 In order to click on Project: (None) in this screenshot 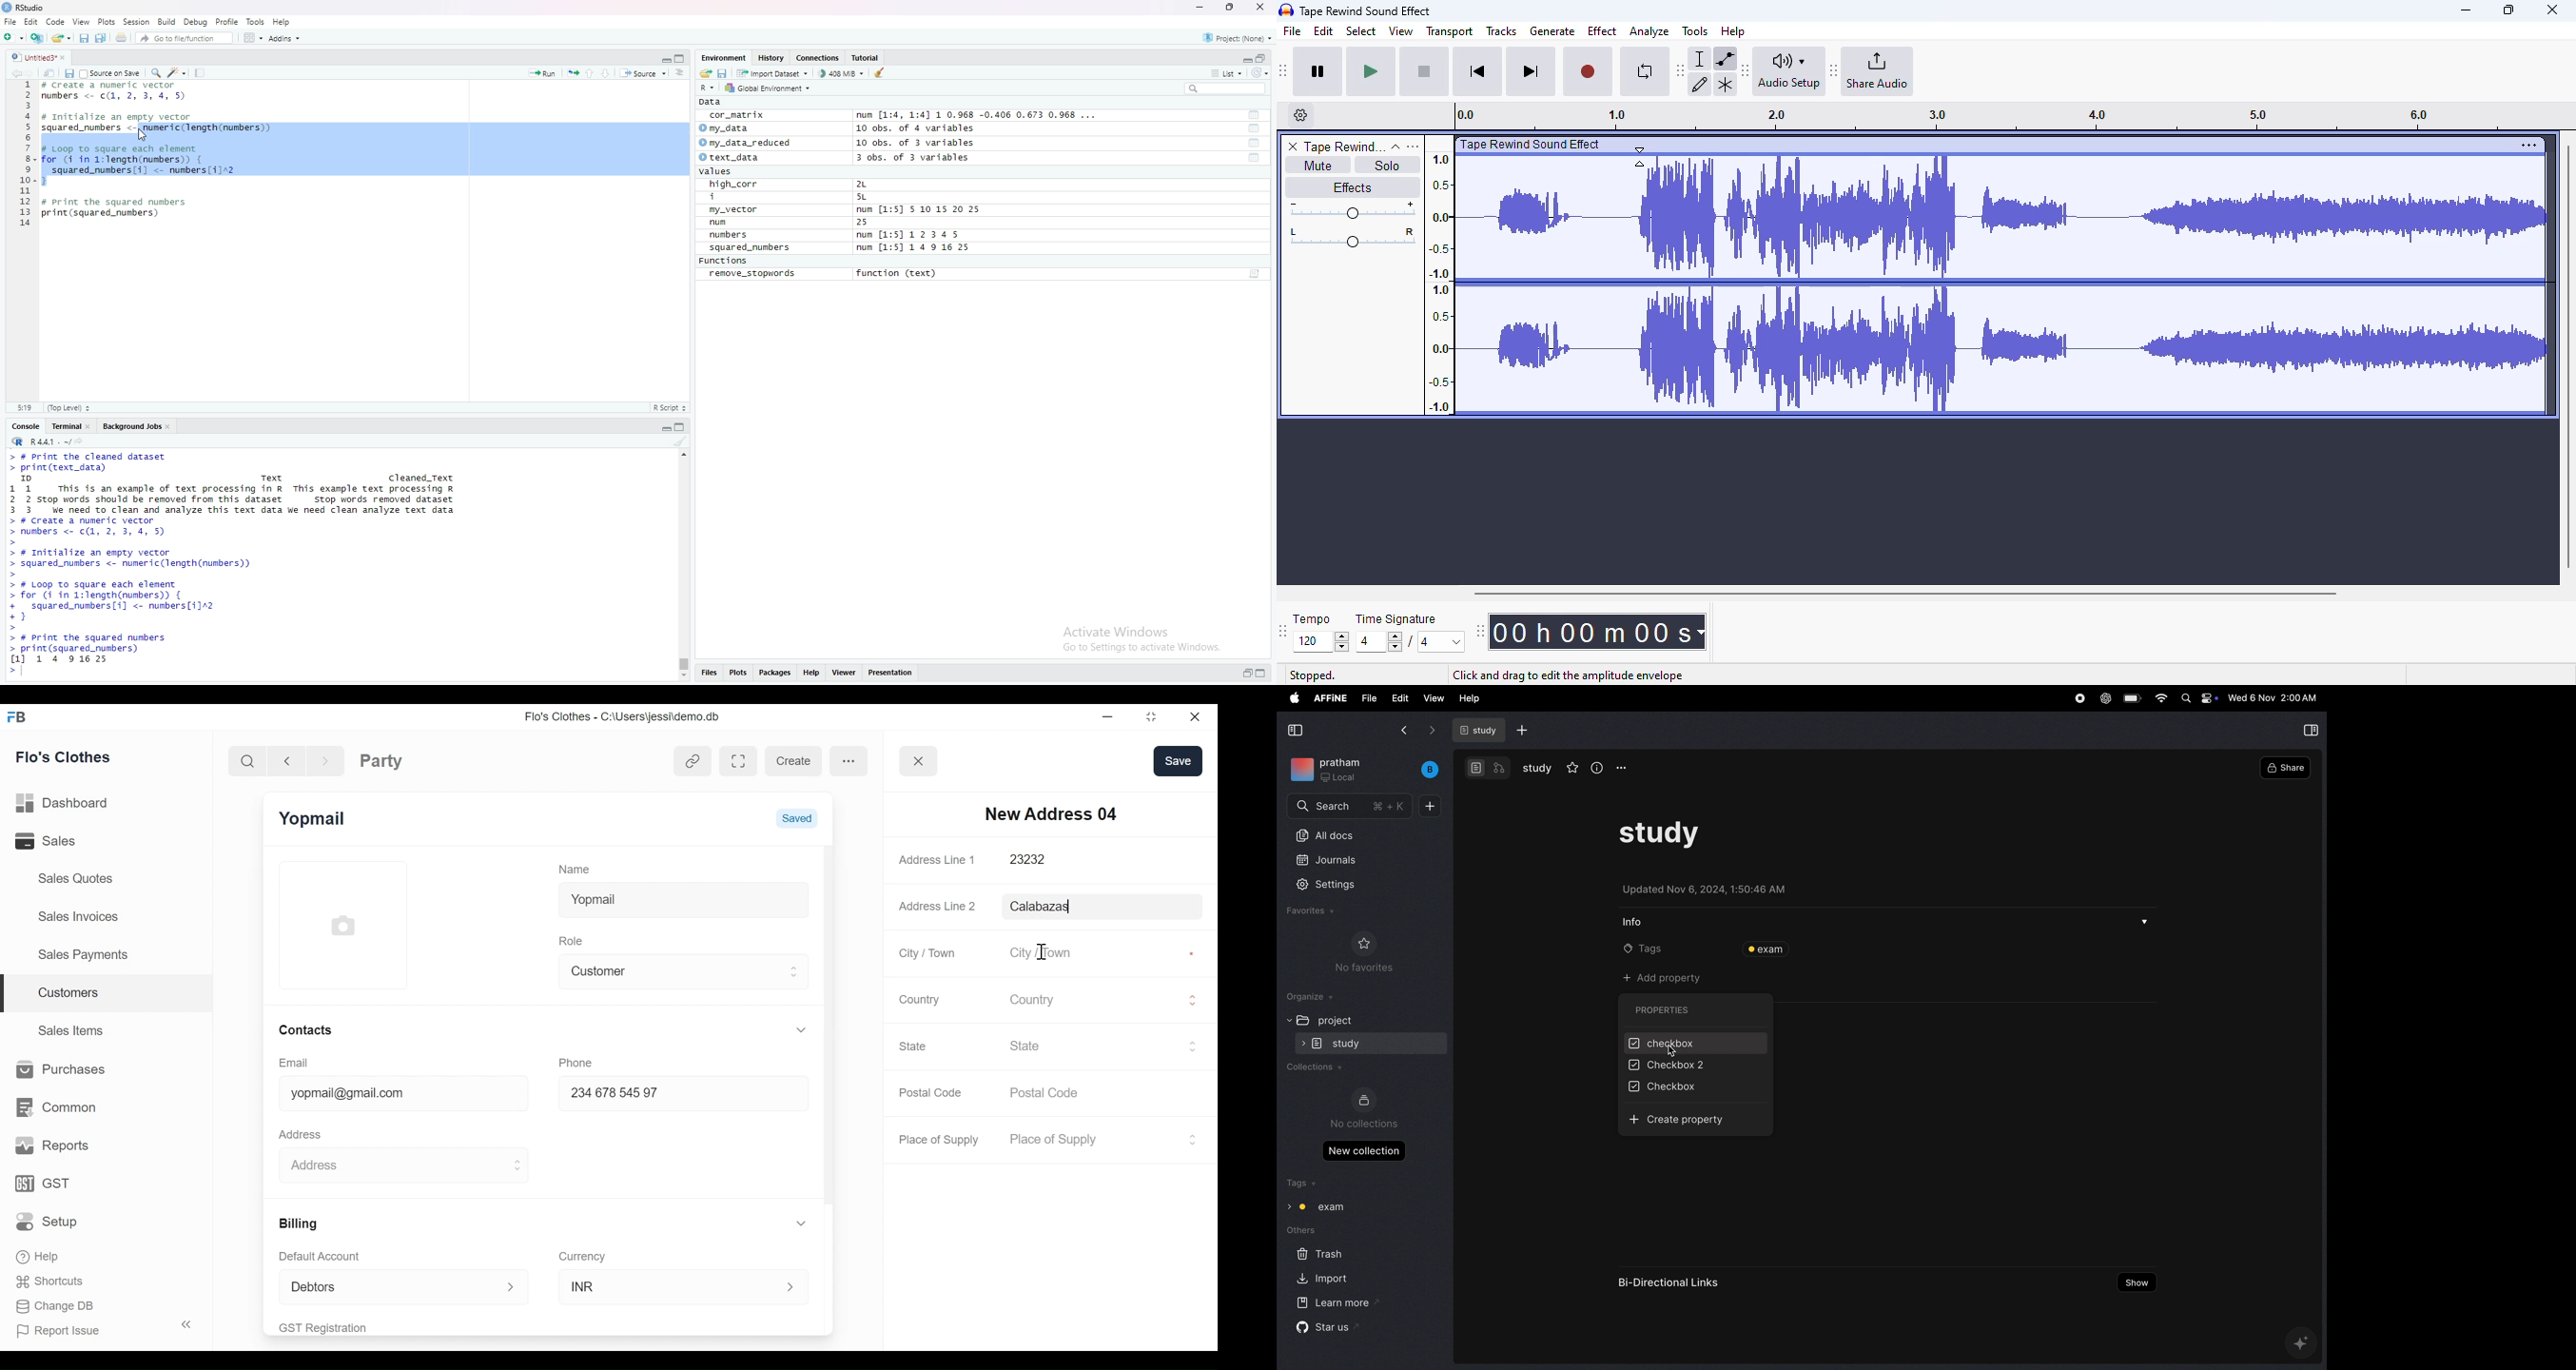, I will do `click(1239, 37)`.